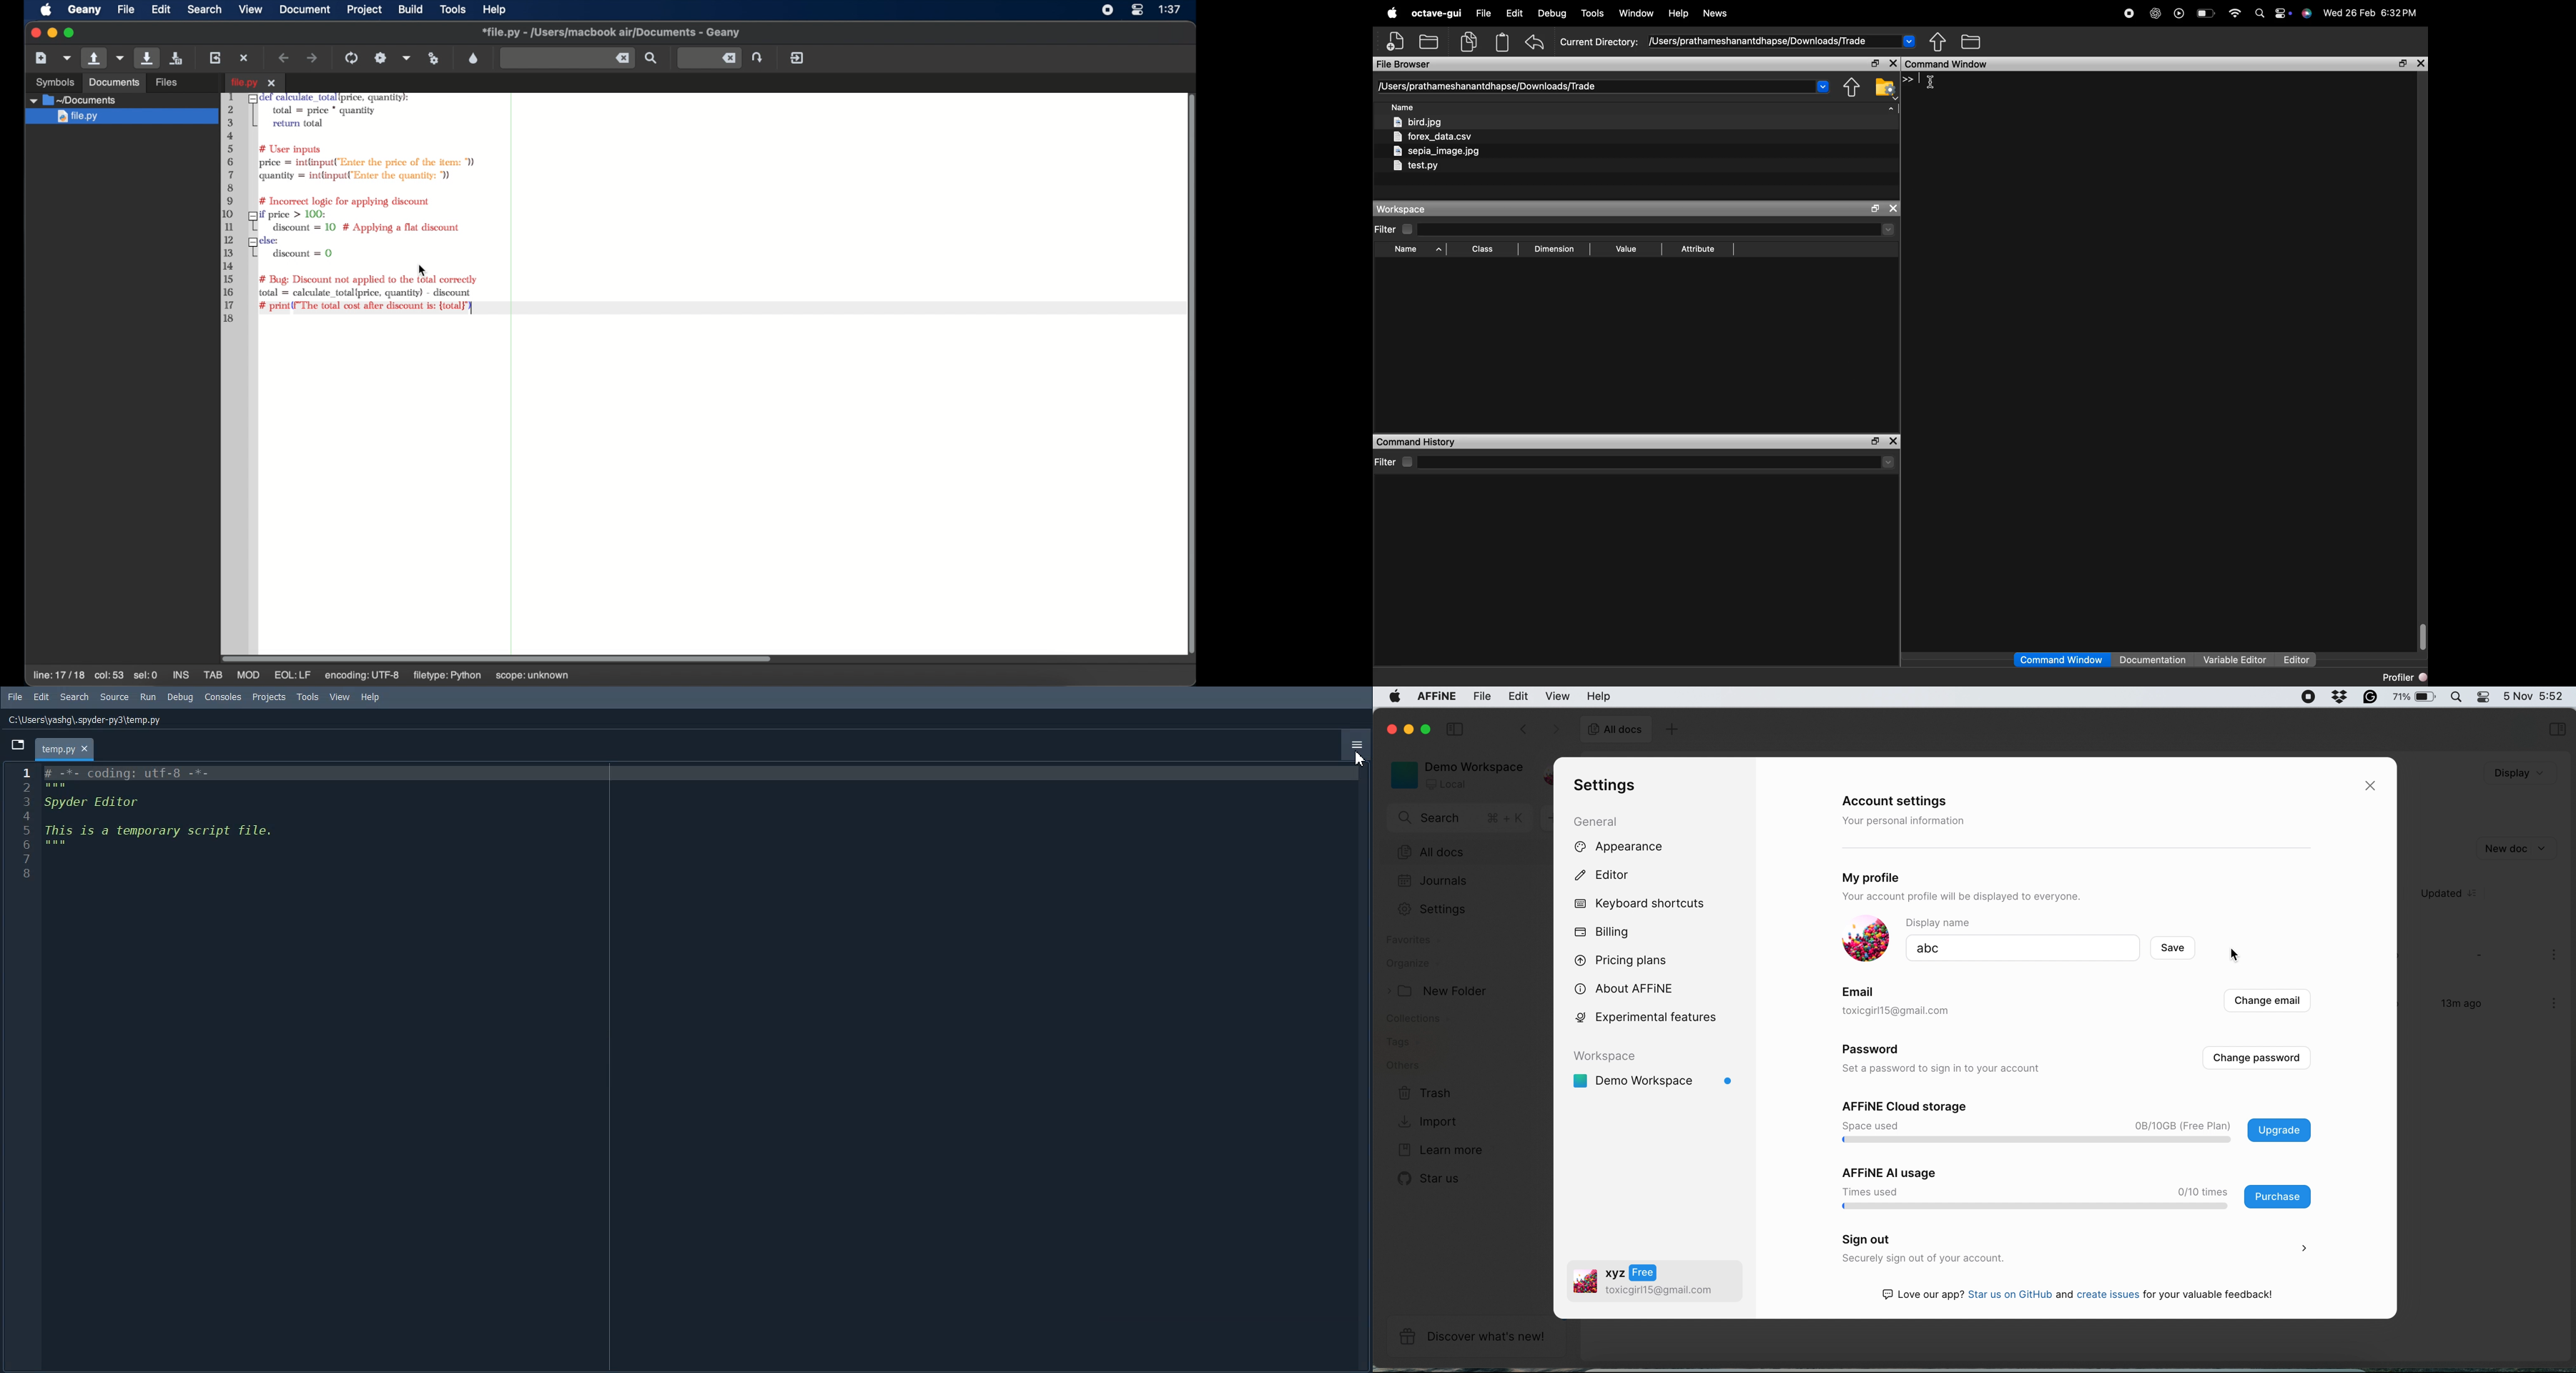 This screenshot has width=2576, height=1400. What do you see at coordinates (85, 721) in the screenshot?
I see `C:\Users\yashg\.spyder-py3\temp.py` at bounding box center [85, 721].